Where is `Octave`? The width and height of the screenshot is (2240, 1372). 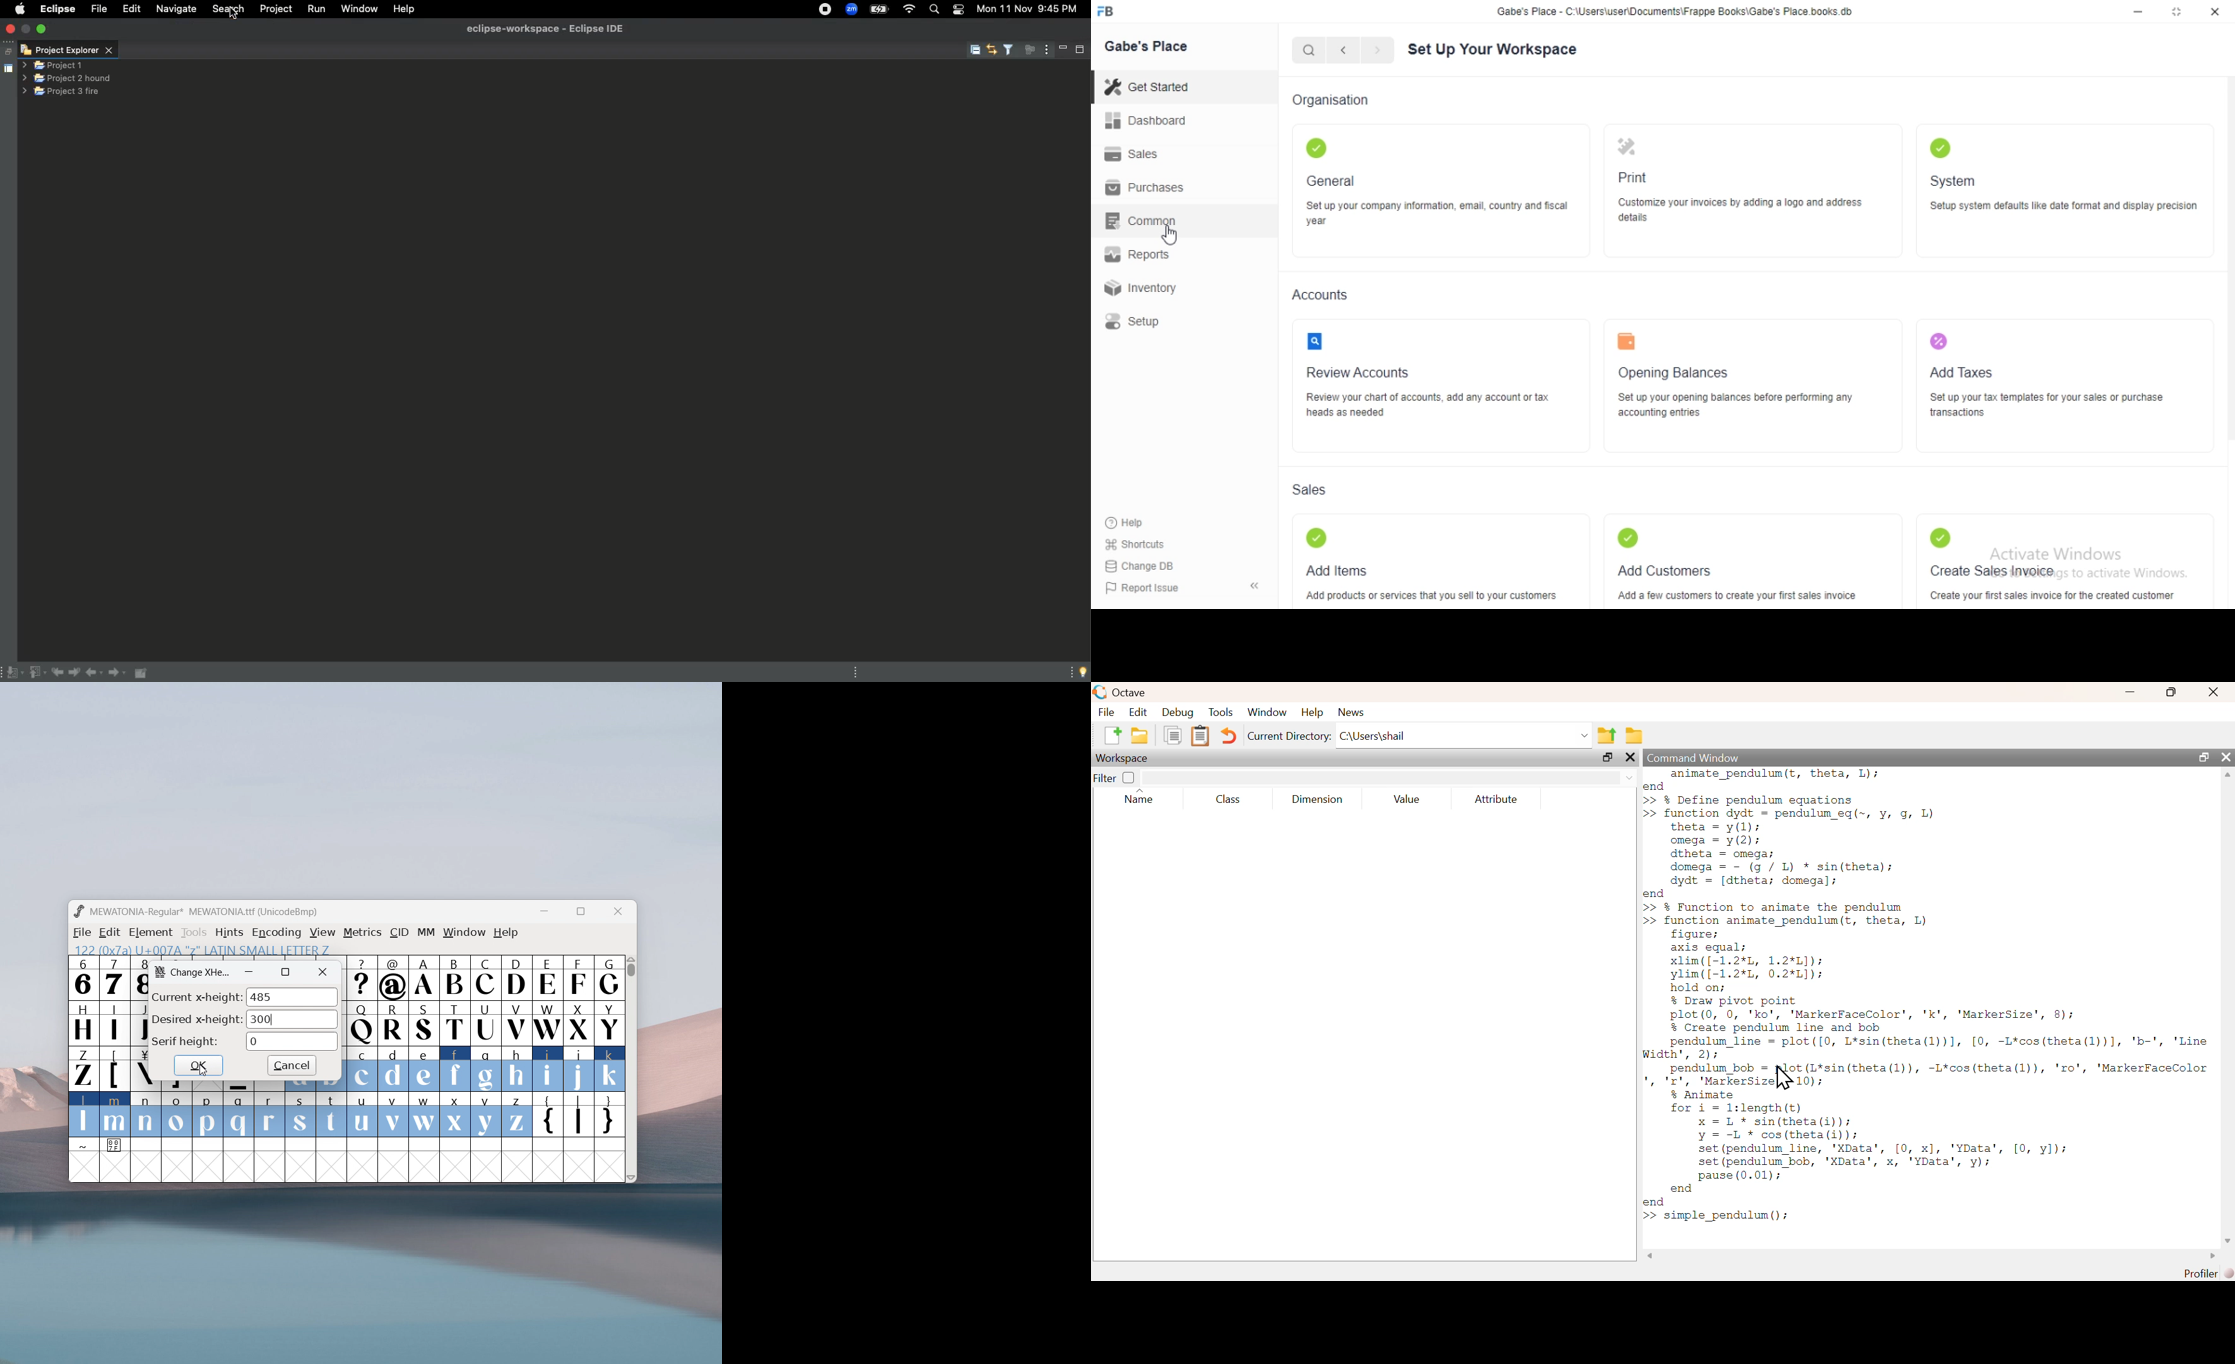 Octave is located at coordinates (1132, 692).